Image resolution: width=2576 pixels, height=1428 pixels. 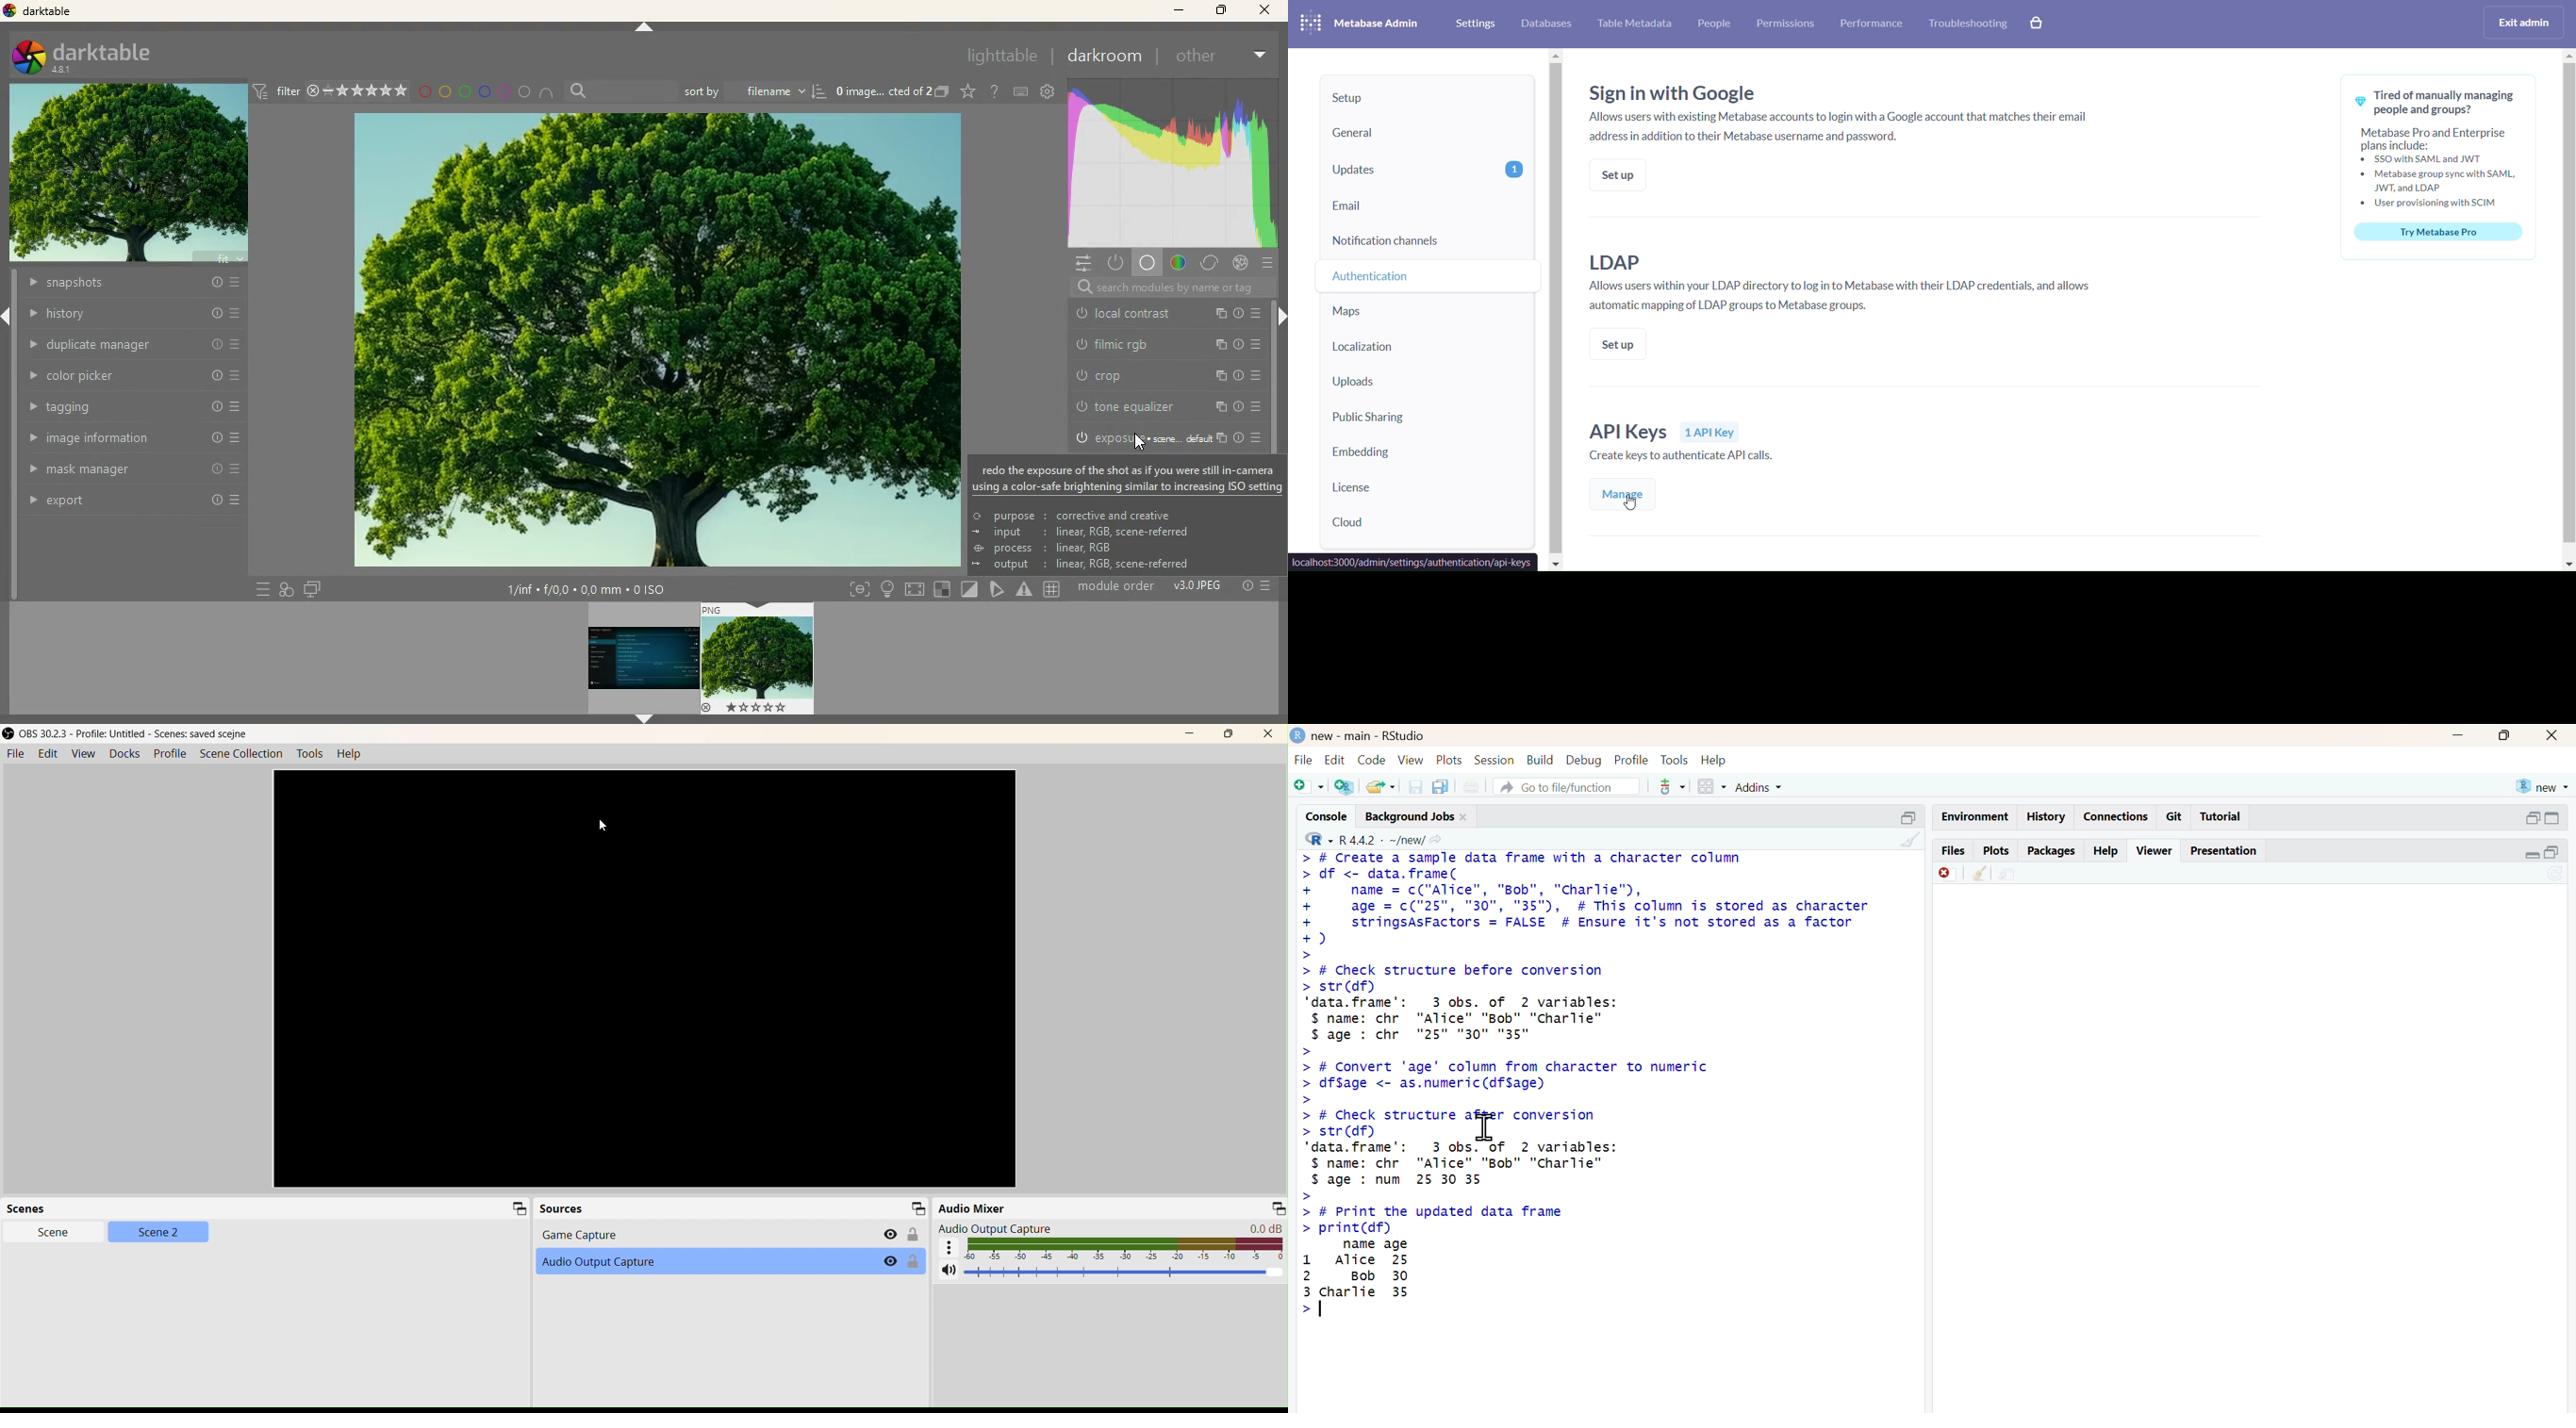 What do you see at coordinates (1082, 263) in the screenshot?
I see `settings` at bounding box center [1082, 263].